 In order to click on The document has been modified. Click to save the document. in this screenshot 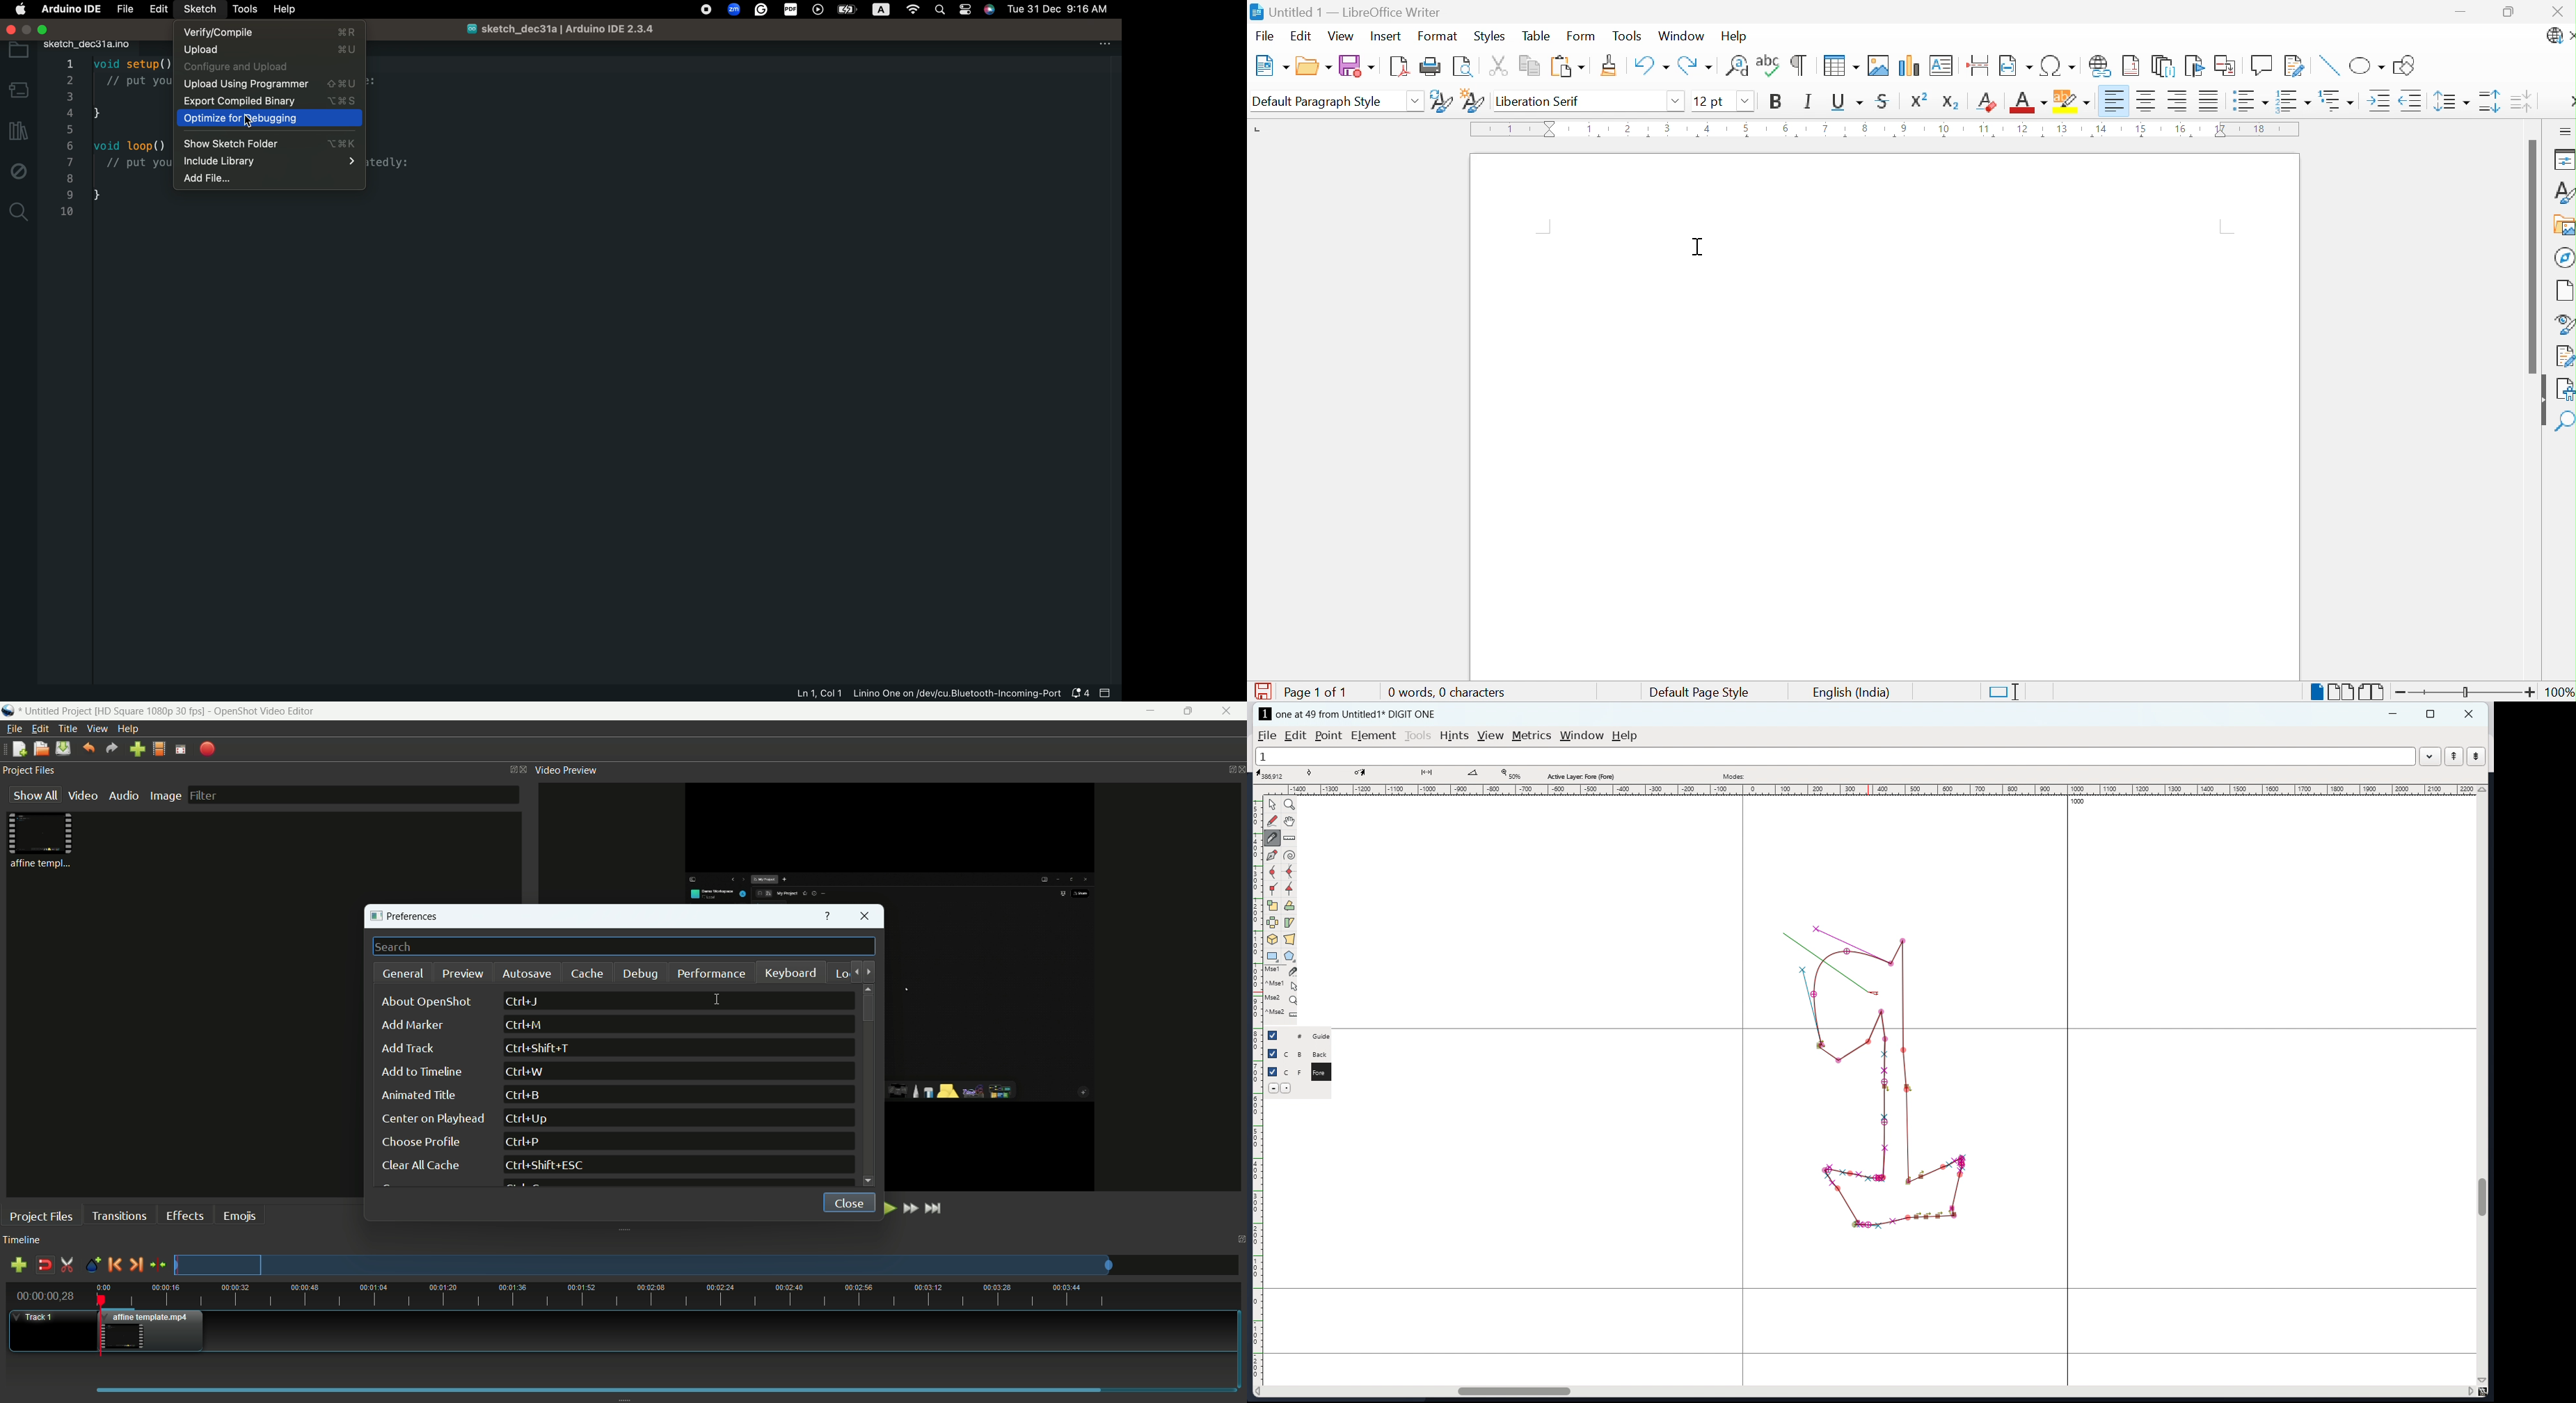, I will do `click(1262, 690)`.